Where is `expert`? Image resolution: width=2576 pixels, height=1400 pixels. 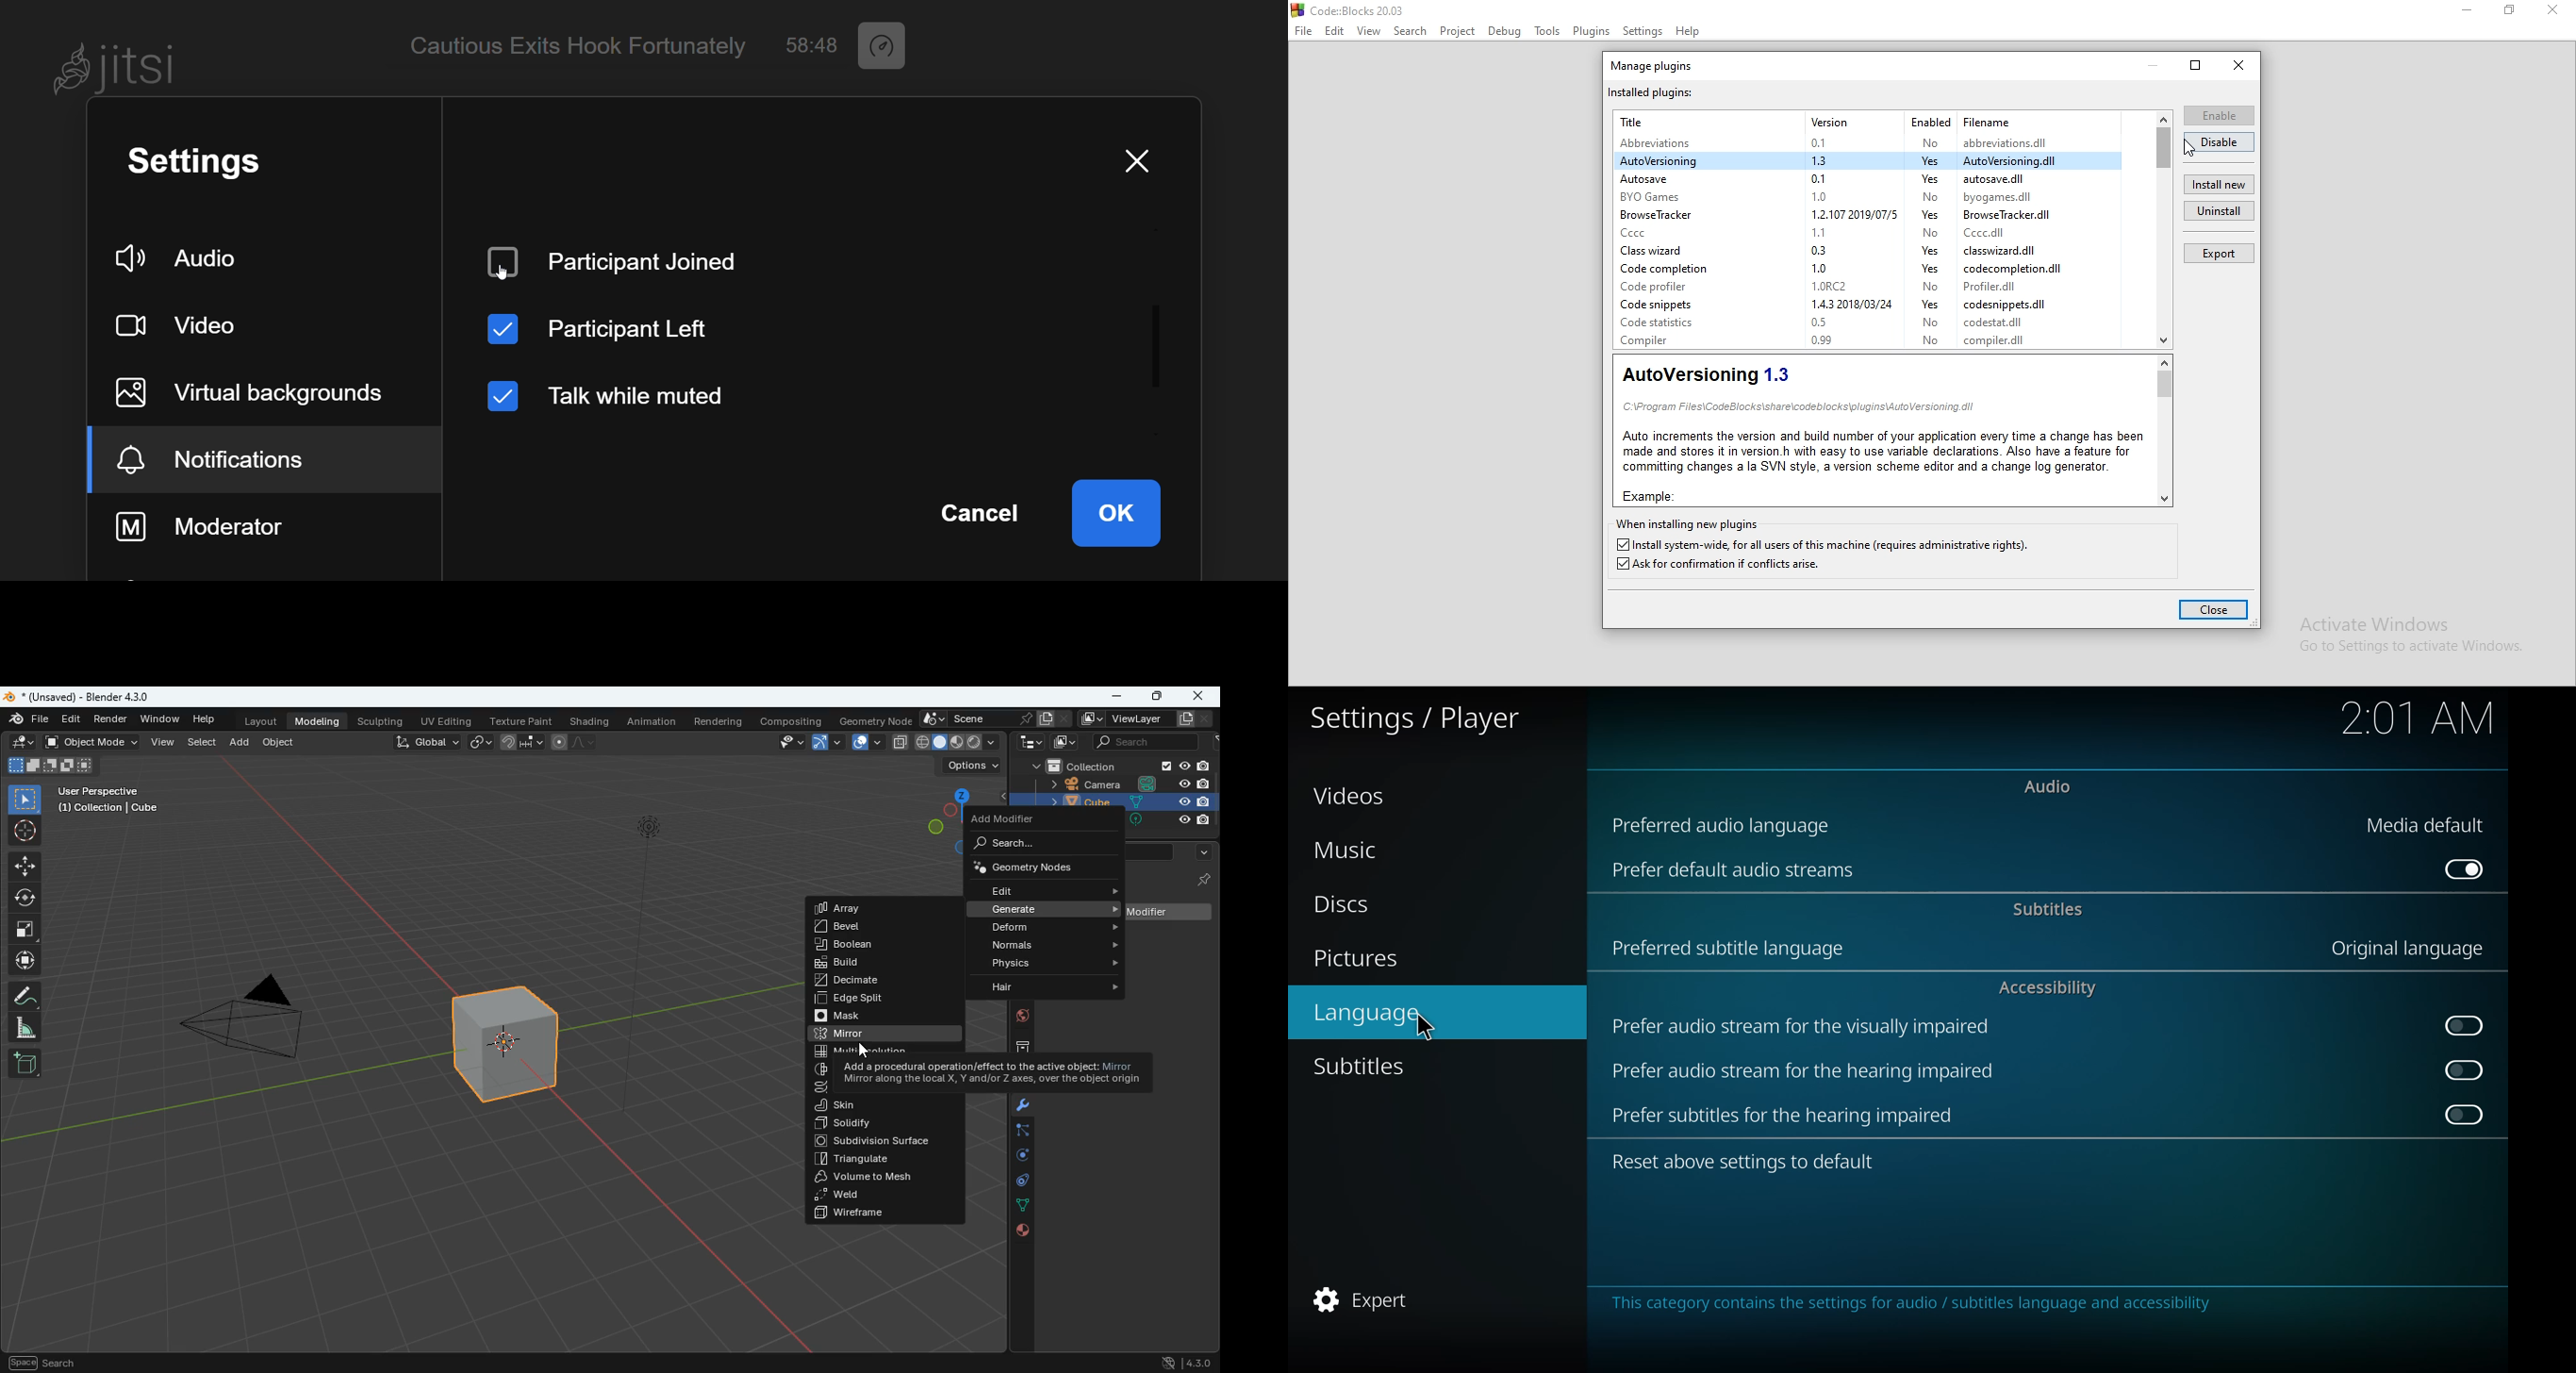 expert is located at coordinates (1366, 1299).